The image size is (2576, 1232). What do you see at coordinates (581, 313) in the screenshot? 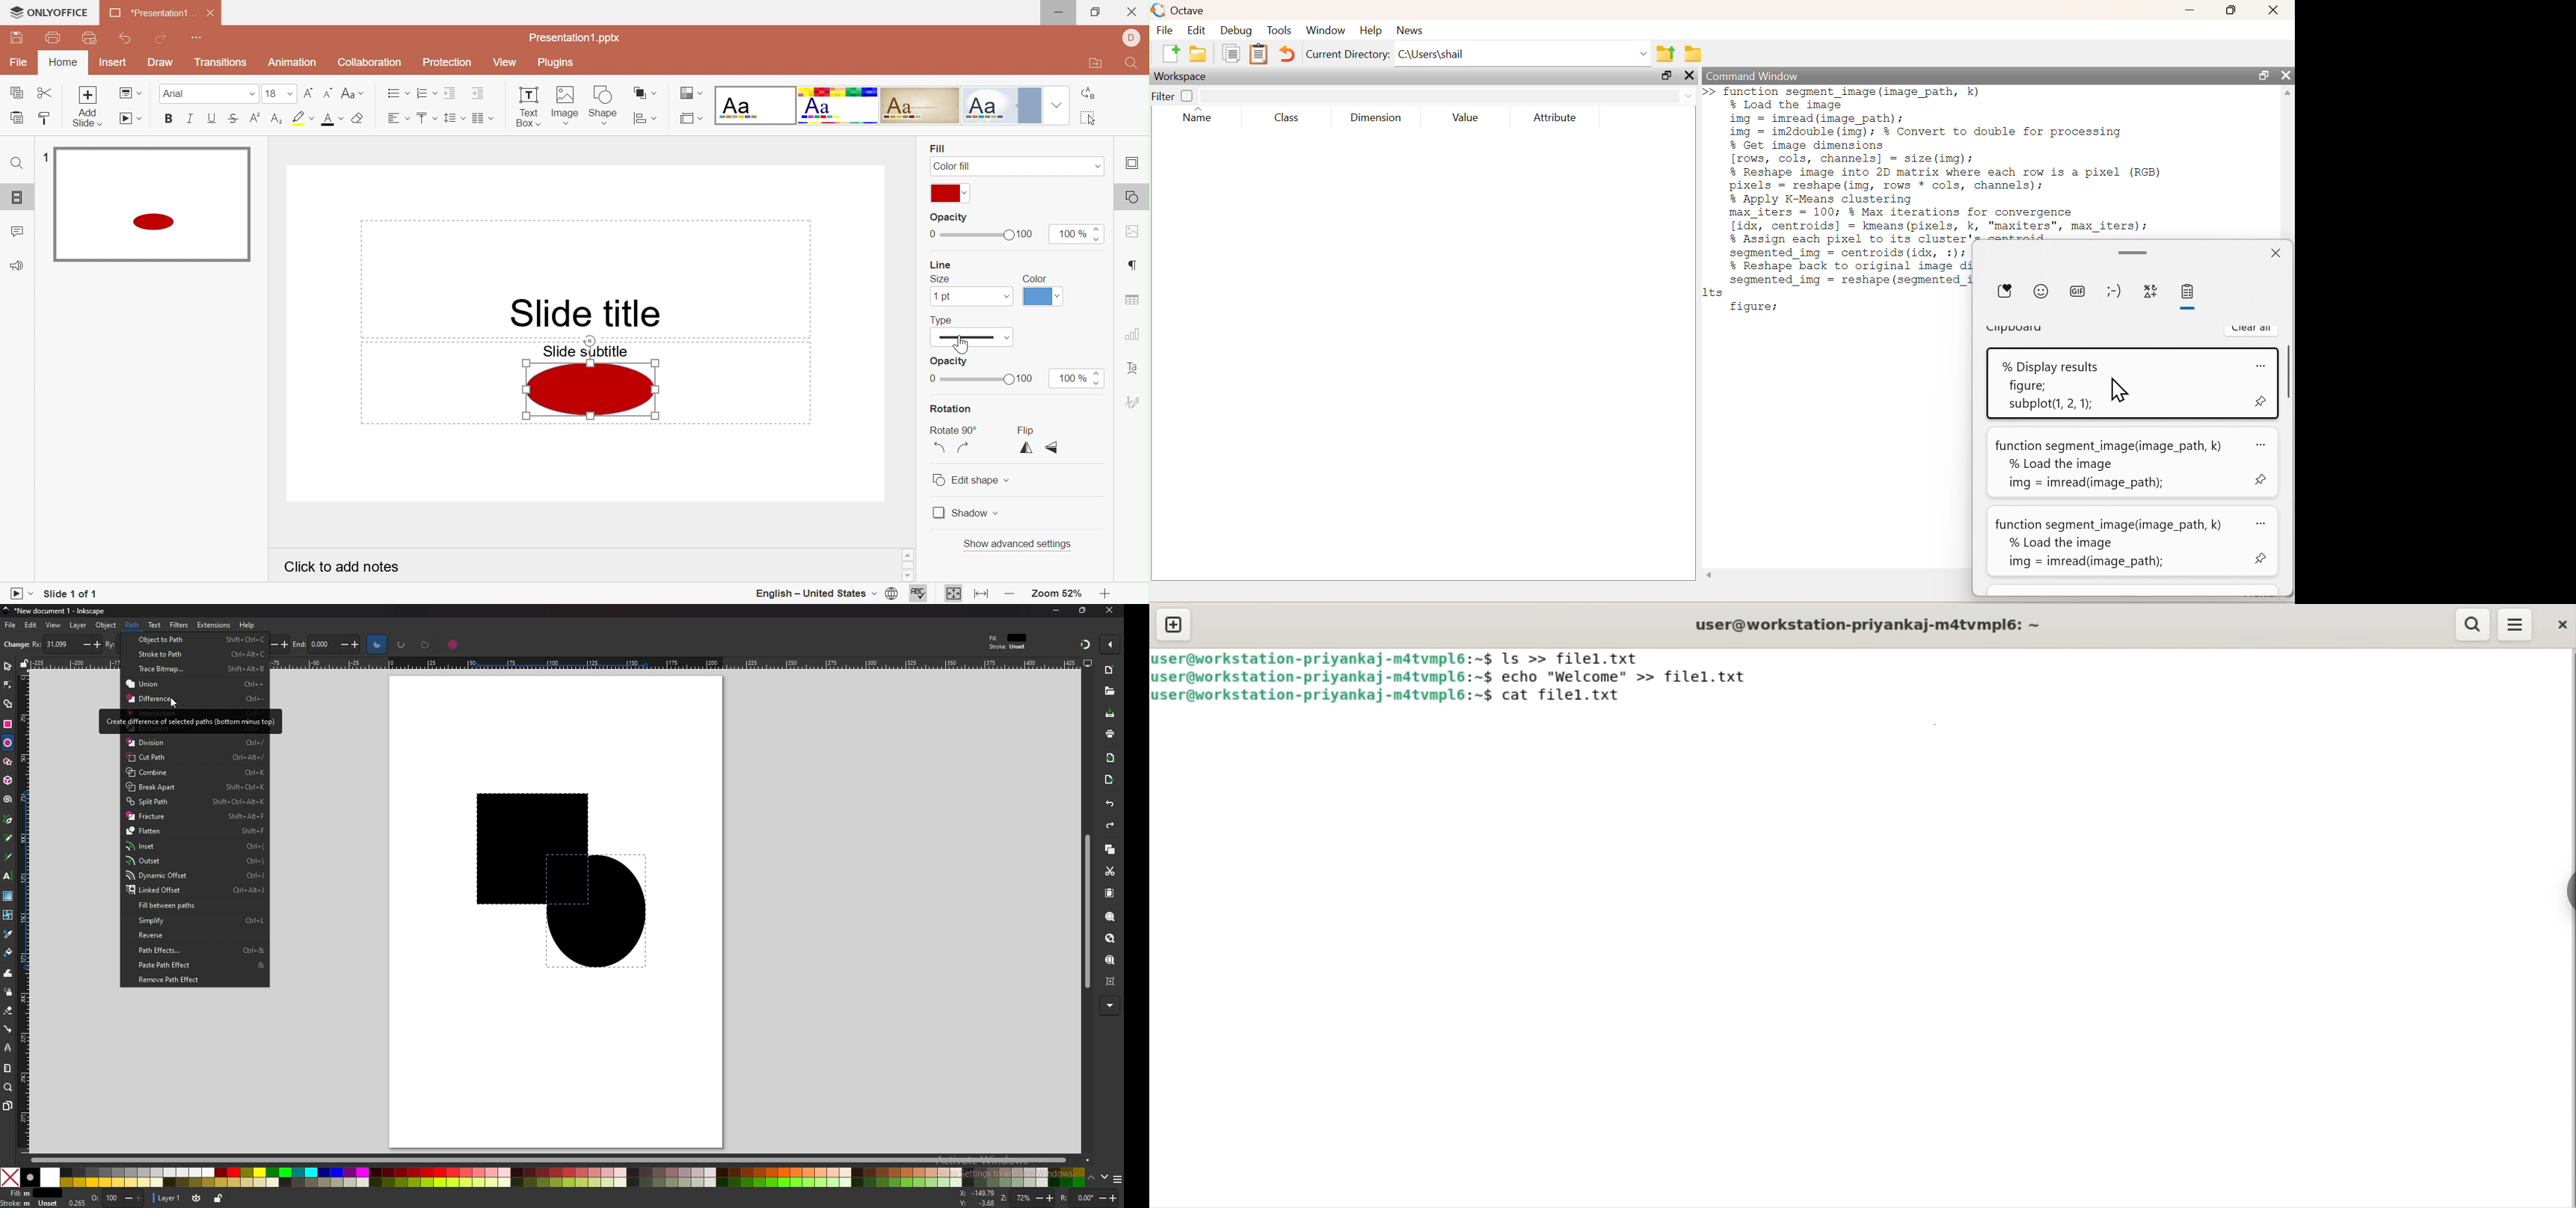
I see `Slide title` at bounding box center [581, 313].